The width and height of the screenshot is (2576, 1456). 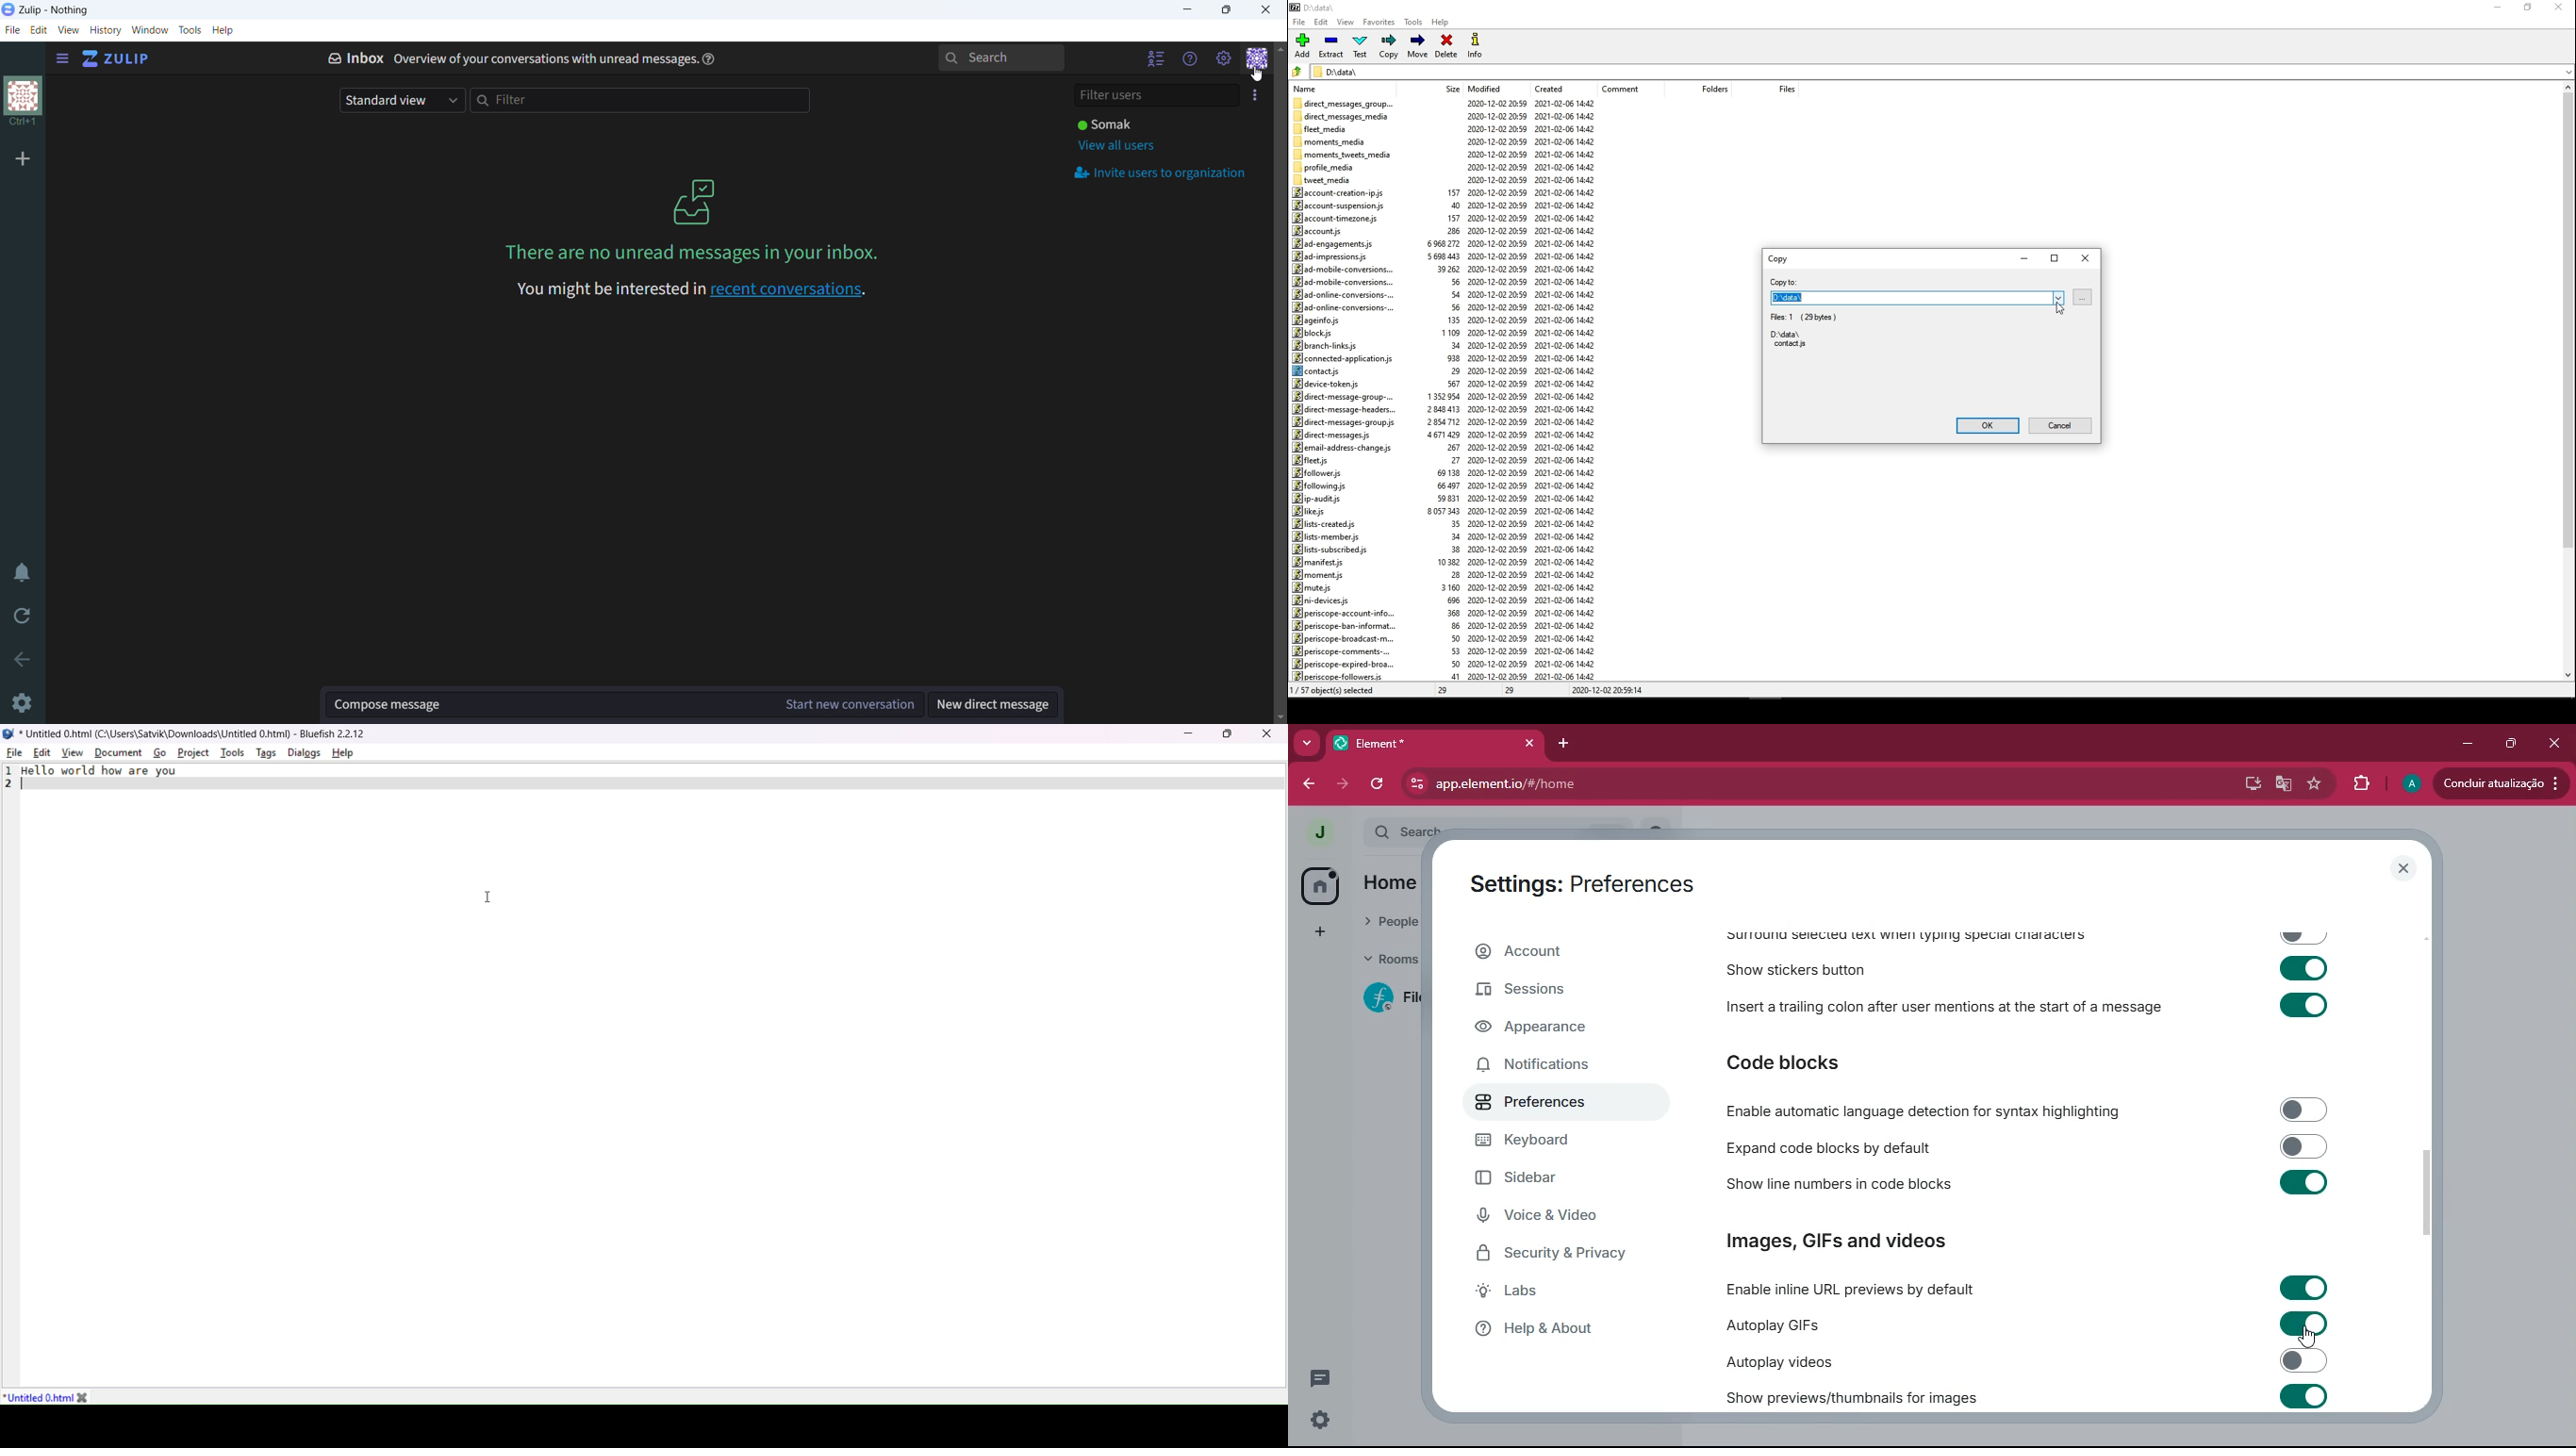 I want to click on down, so click(x=2557, y=76).